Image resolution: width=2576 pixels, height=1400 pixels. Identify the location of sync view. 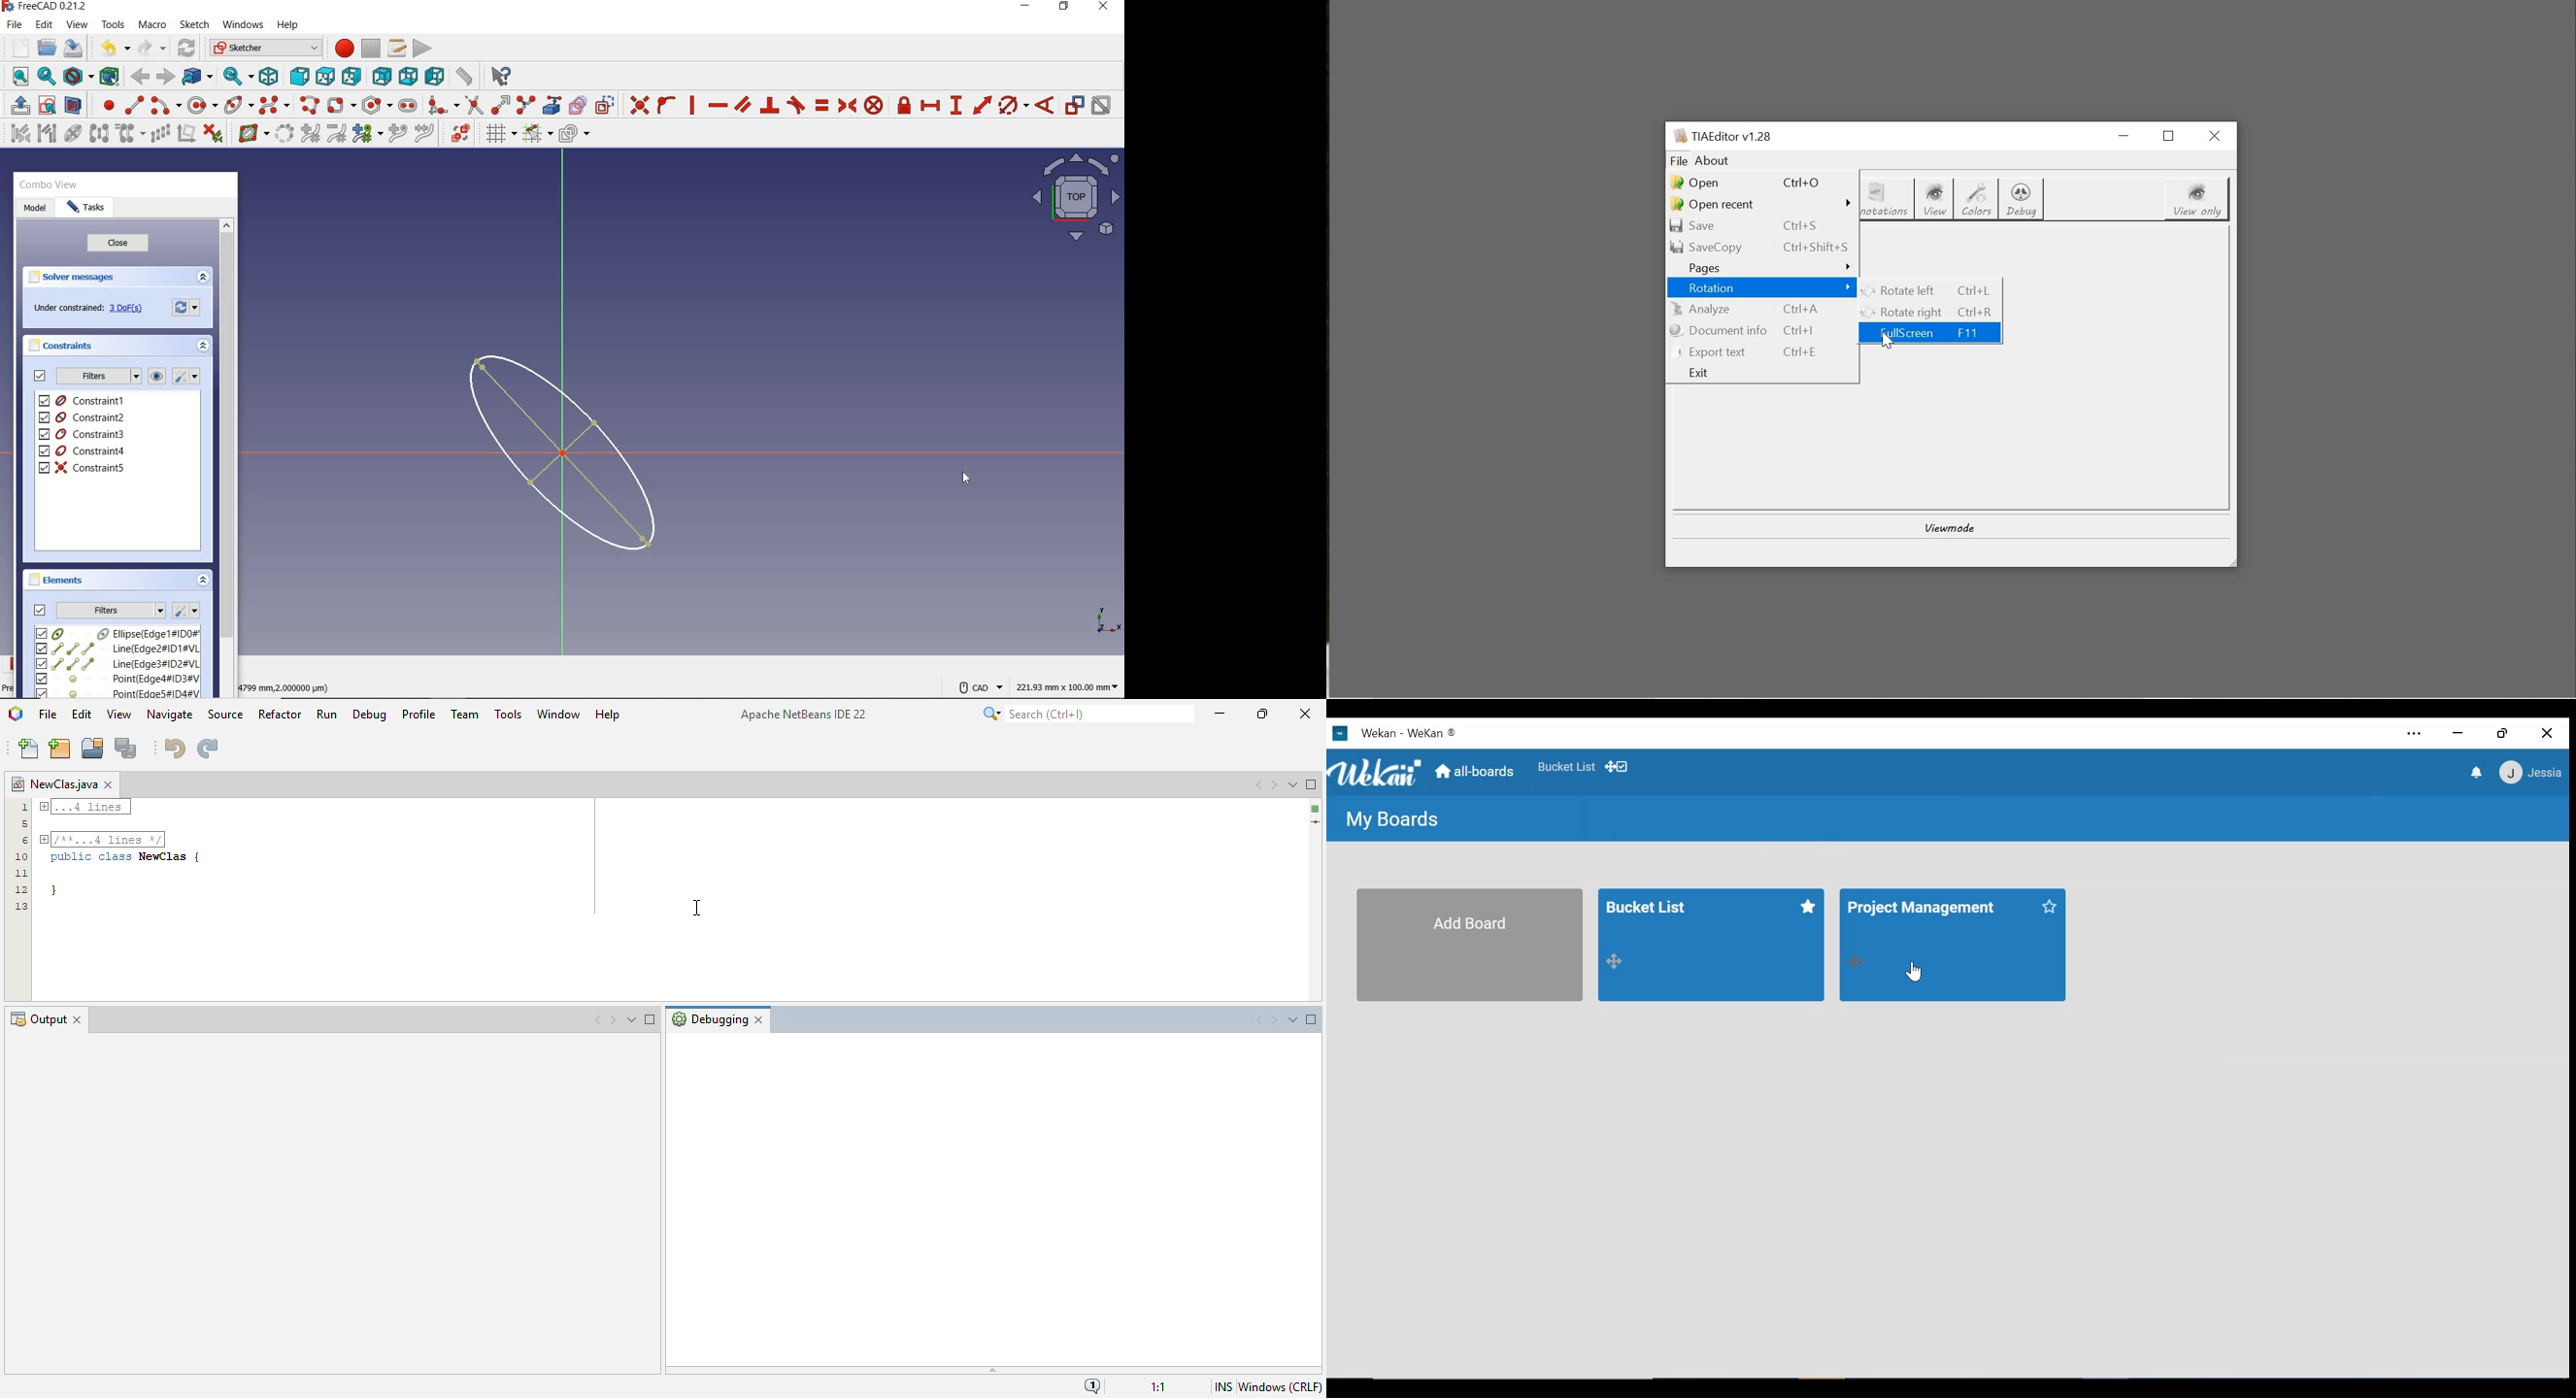
(239, 76).